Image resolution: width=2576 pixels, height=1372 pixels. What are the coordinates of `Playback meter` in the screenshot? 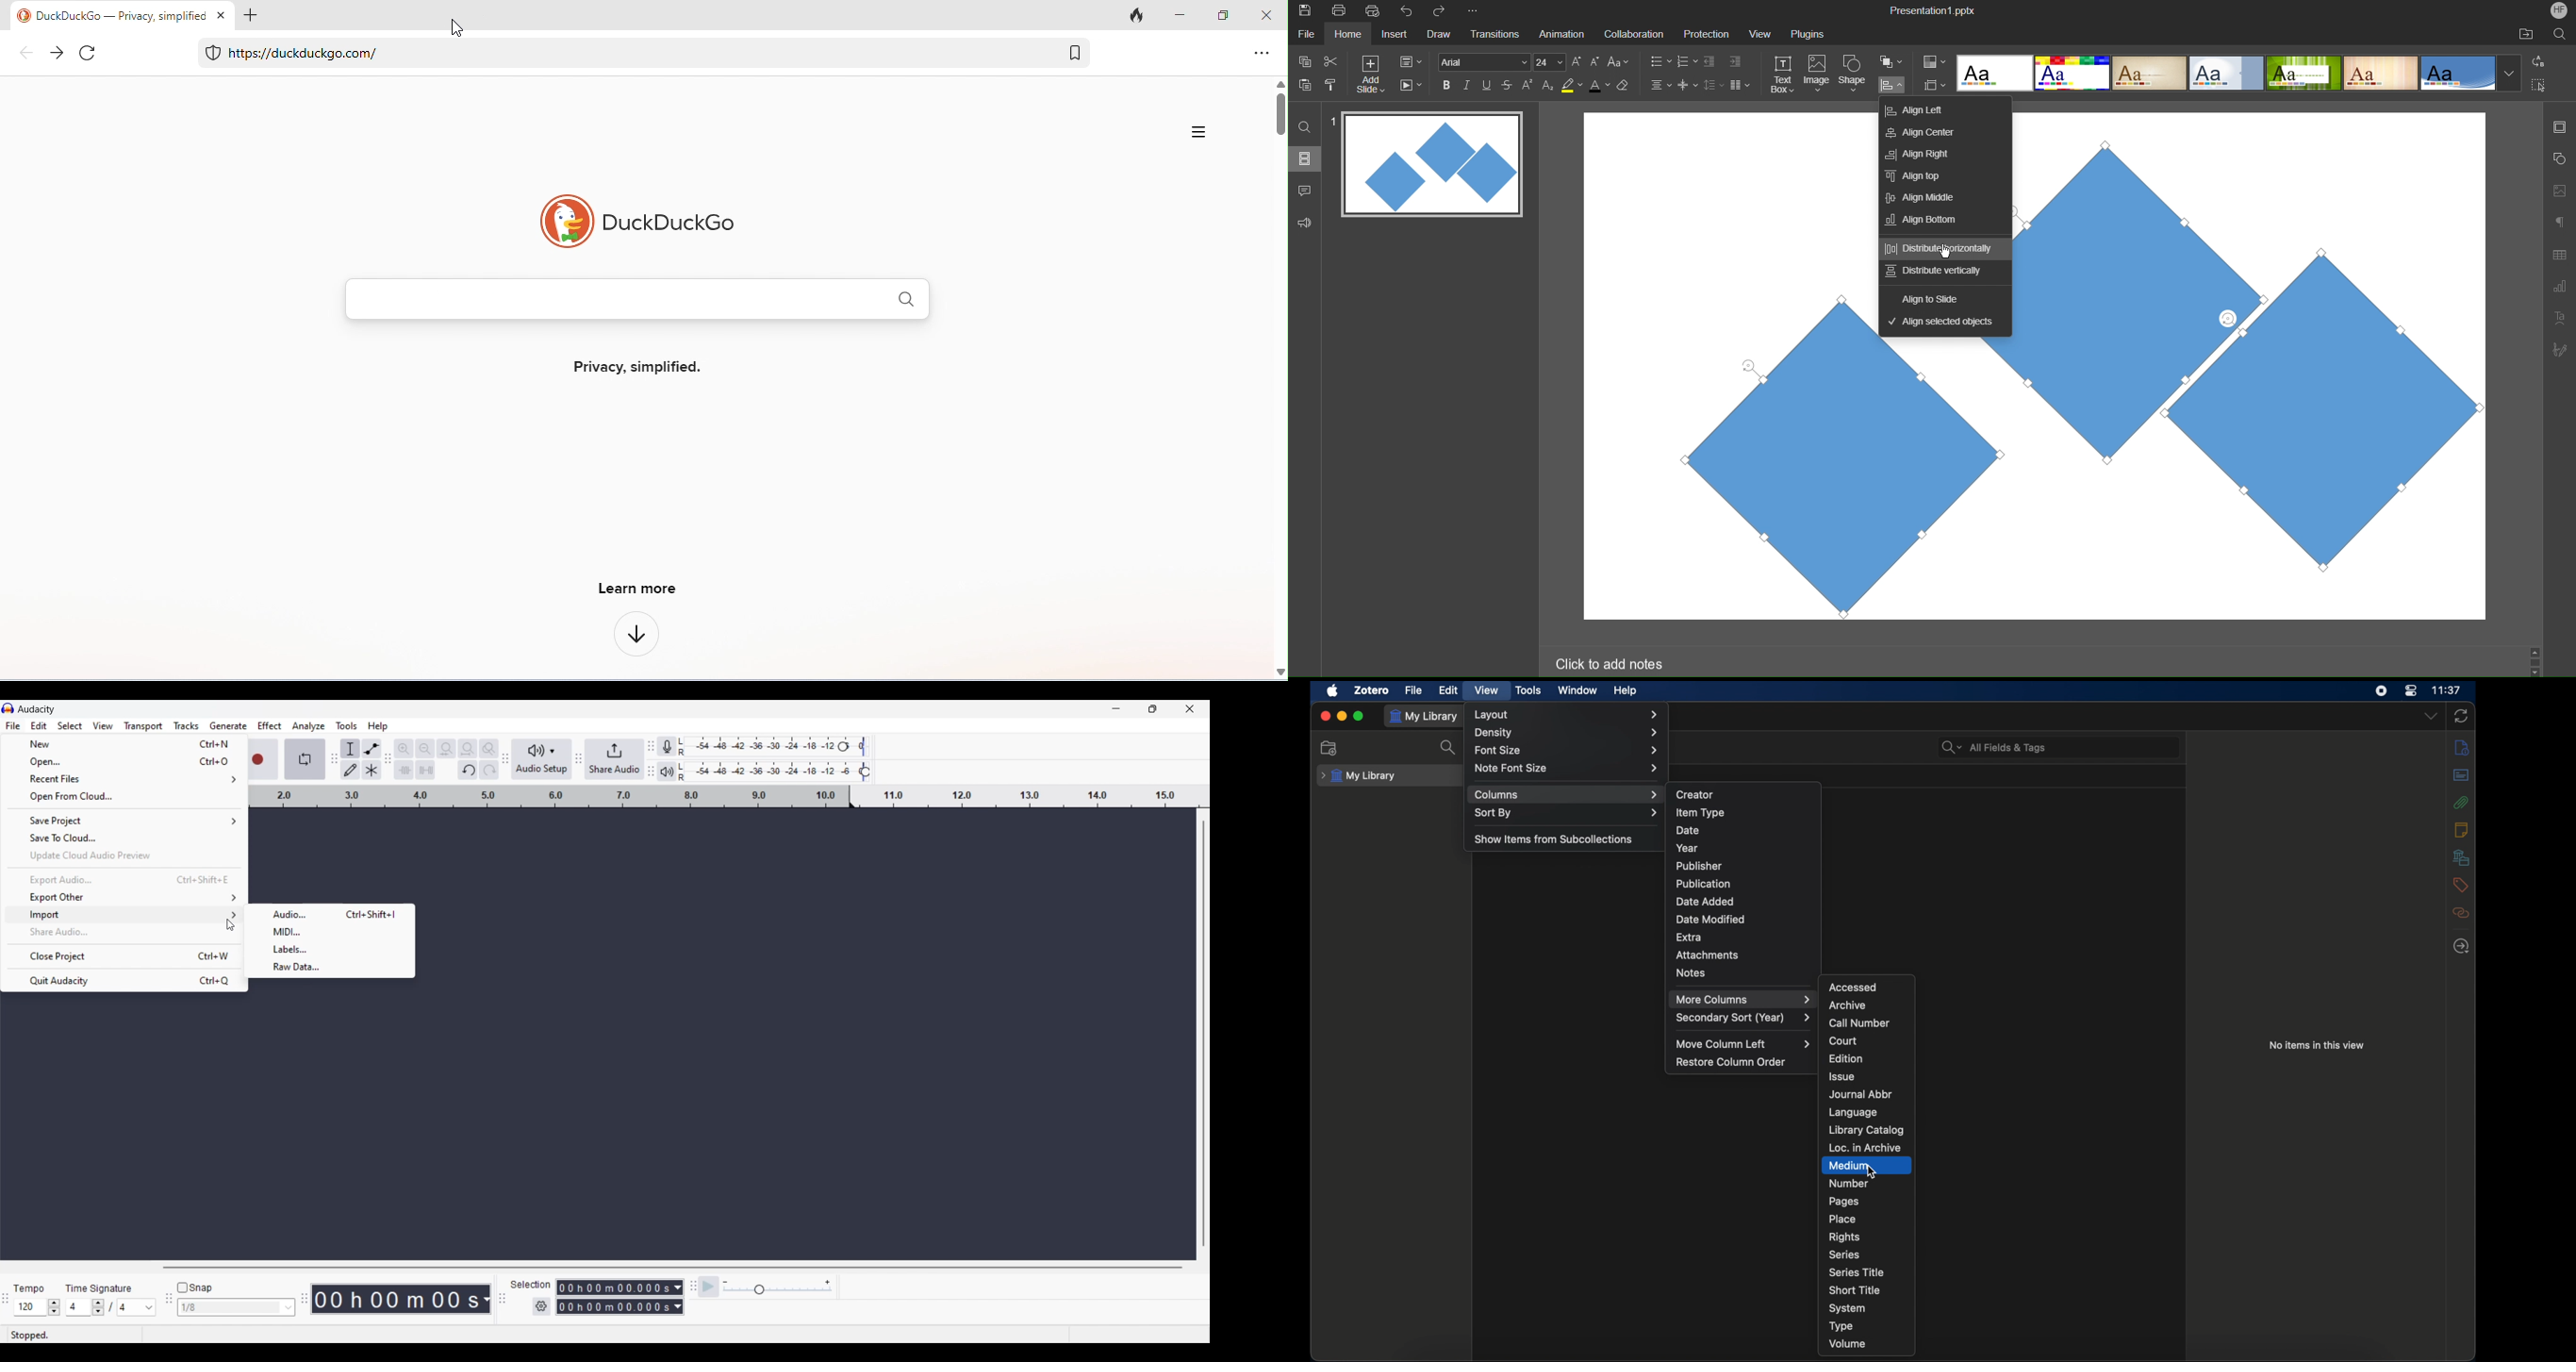 It's located at (675, 771).